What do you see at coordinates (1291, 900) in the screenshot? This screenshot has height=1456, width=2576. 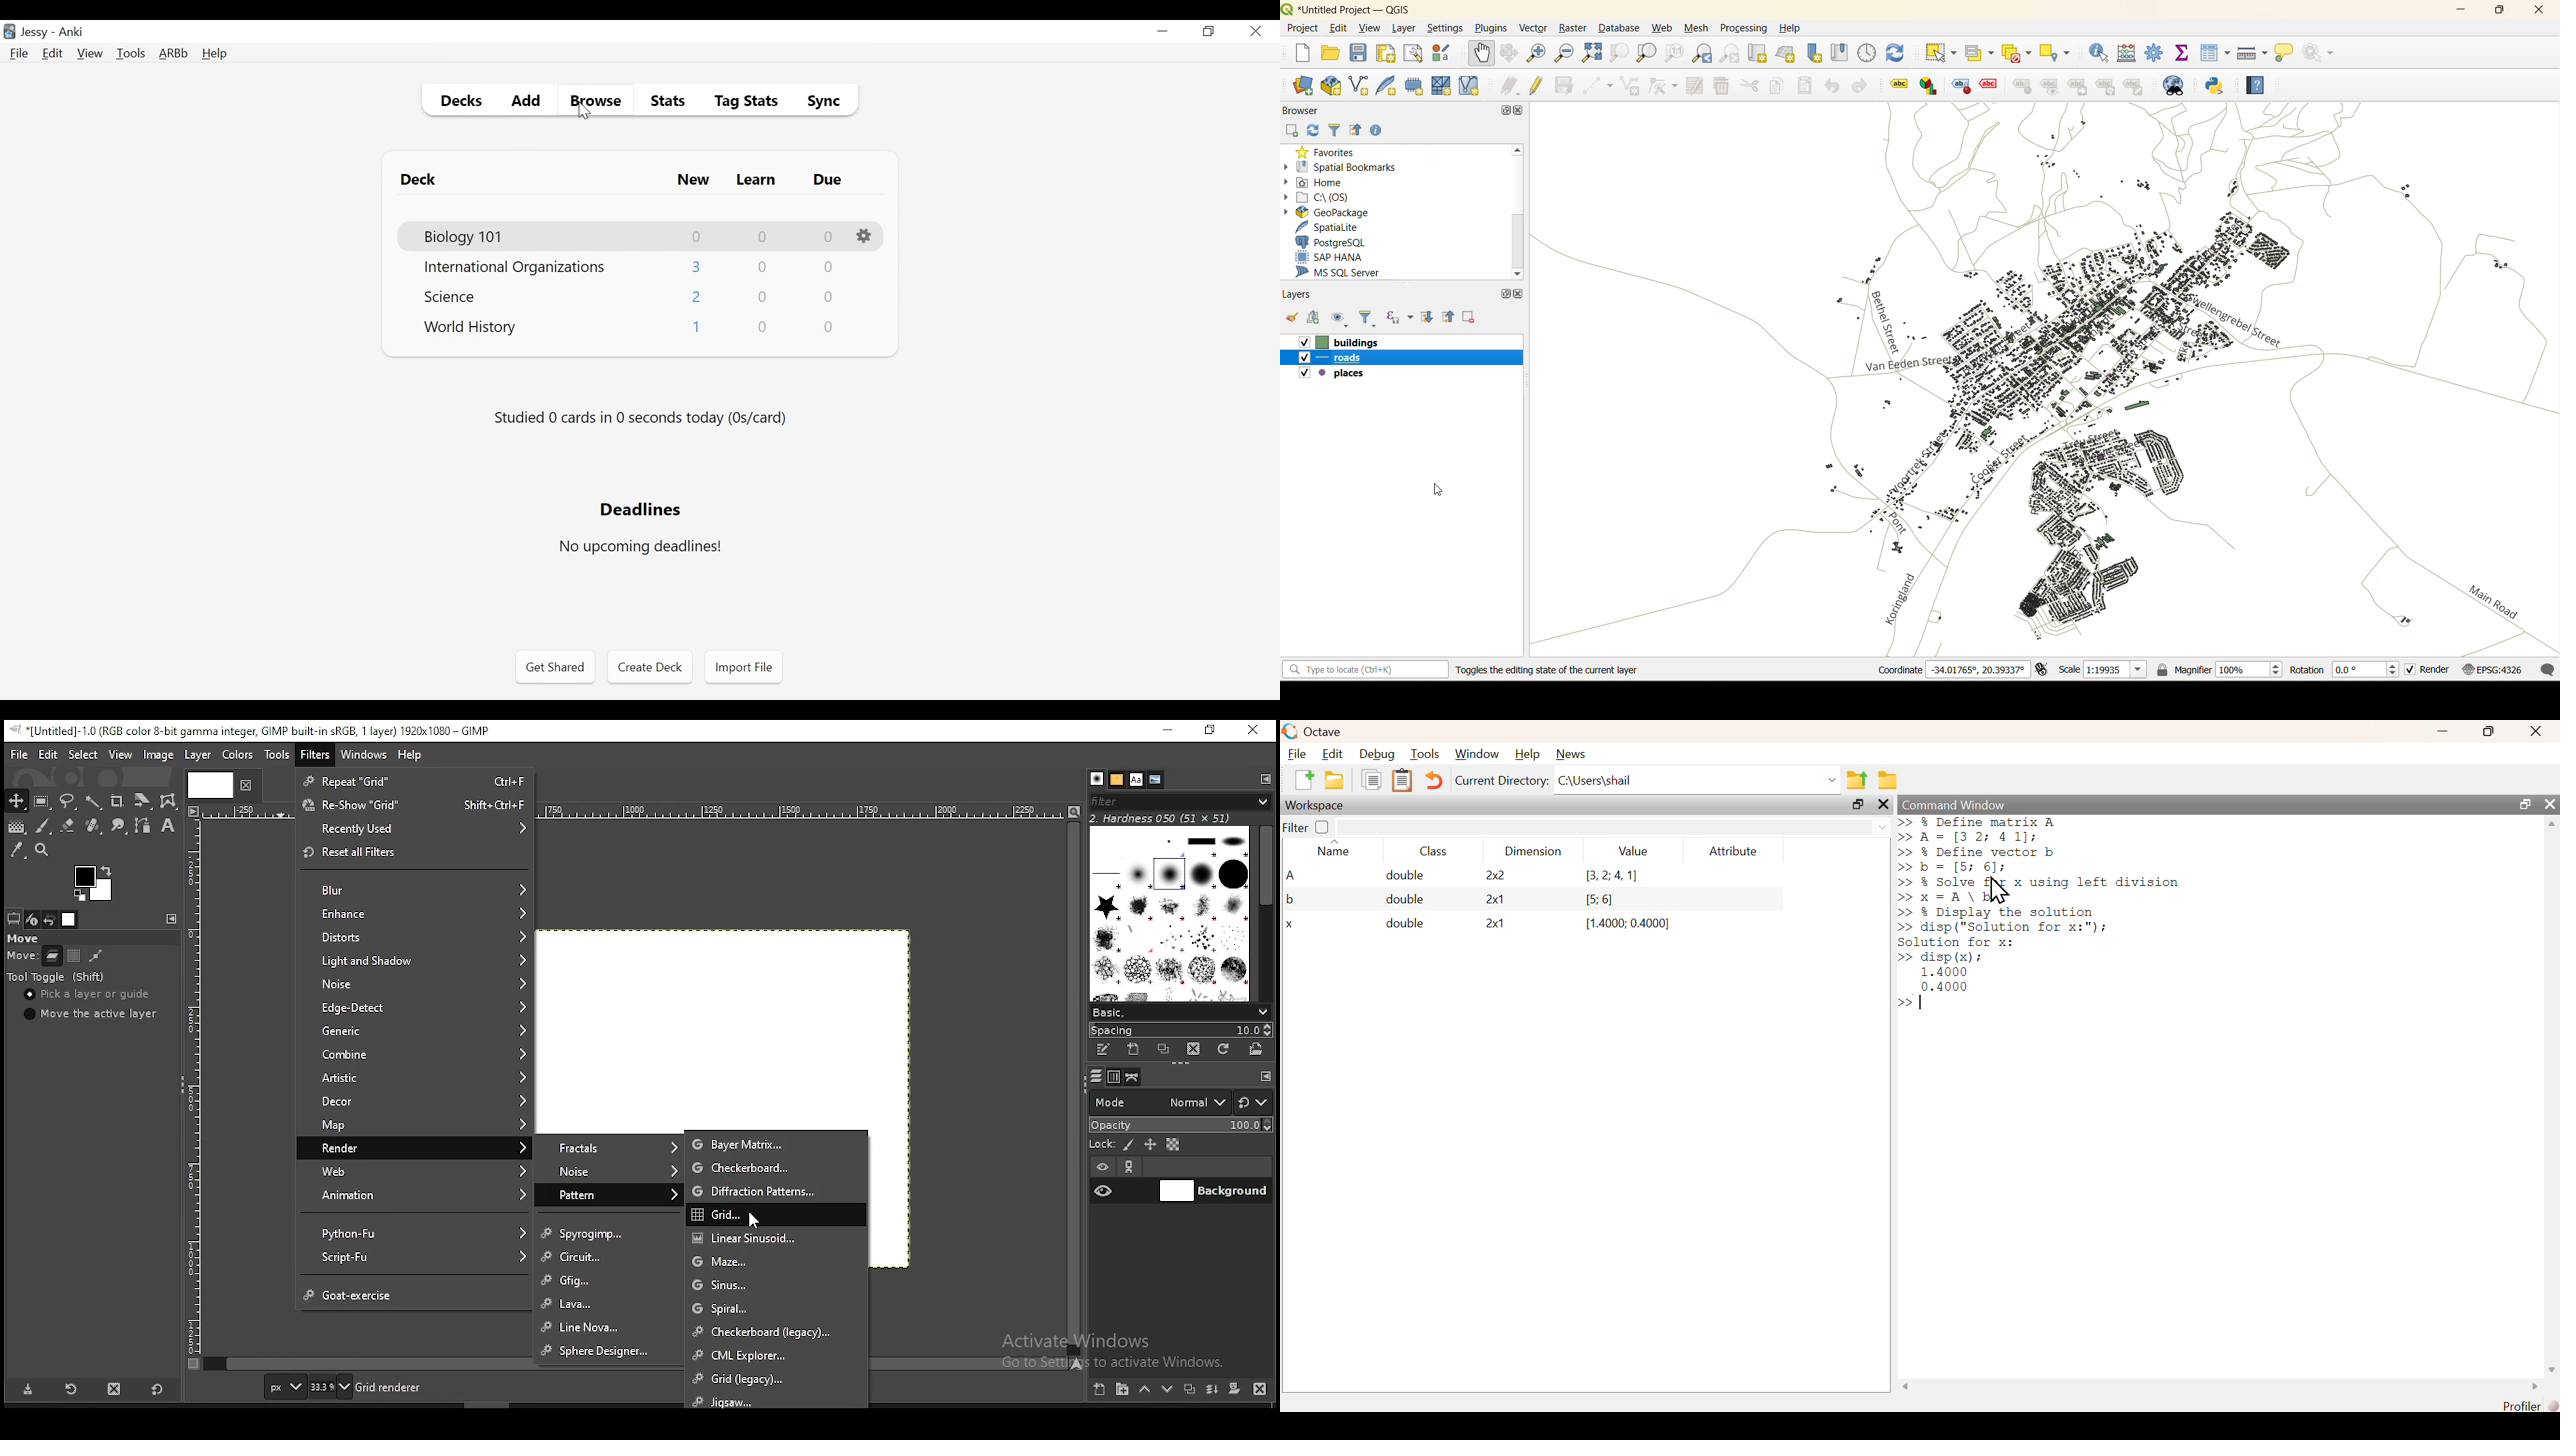 I see `b` at bounding box center [1291, 900].